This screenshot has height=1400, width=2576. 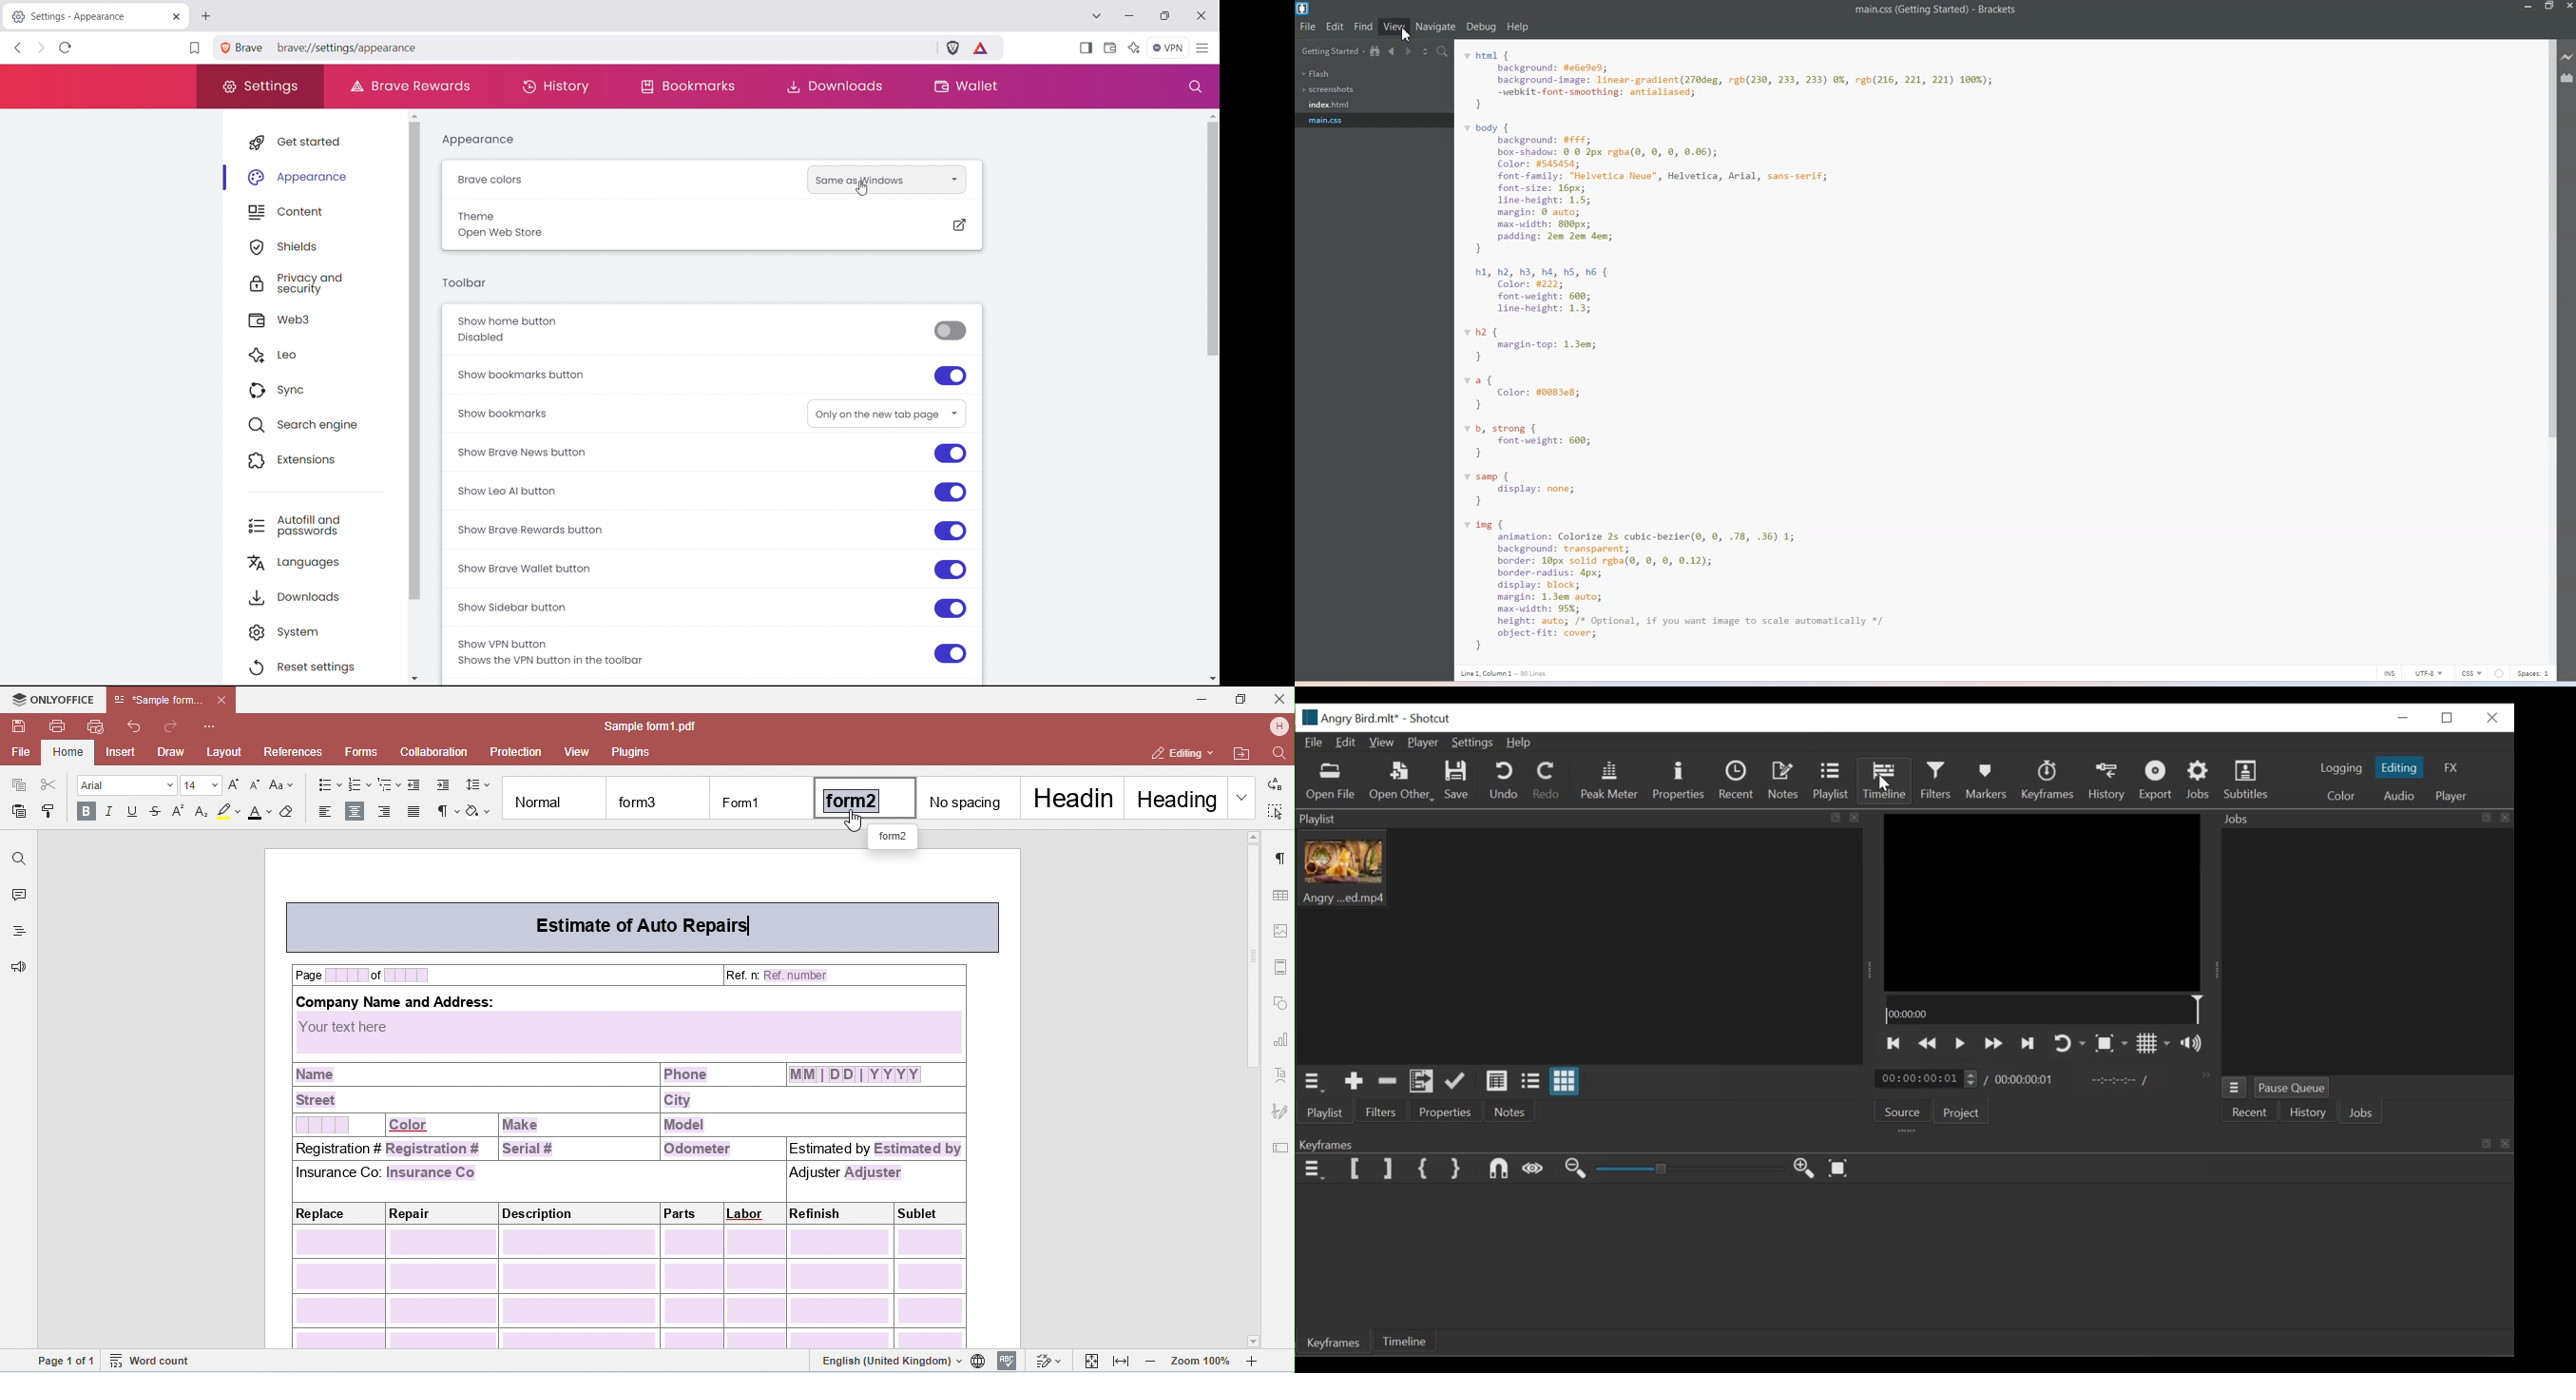 I want to click on Find, so click(x=1363, y=26).